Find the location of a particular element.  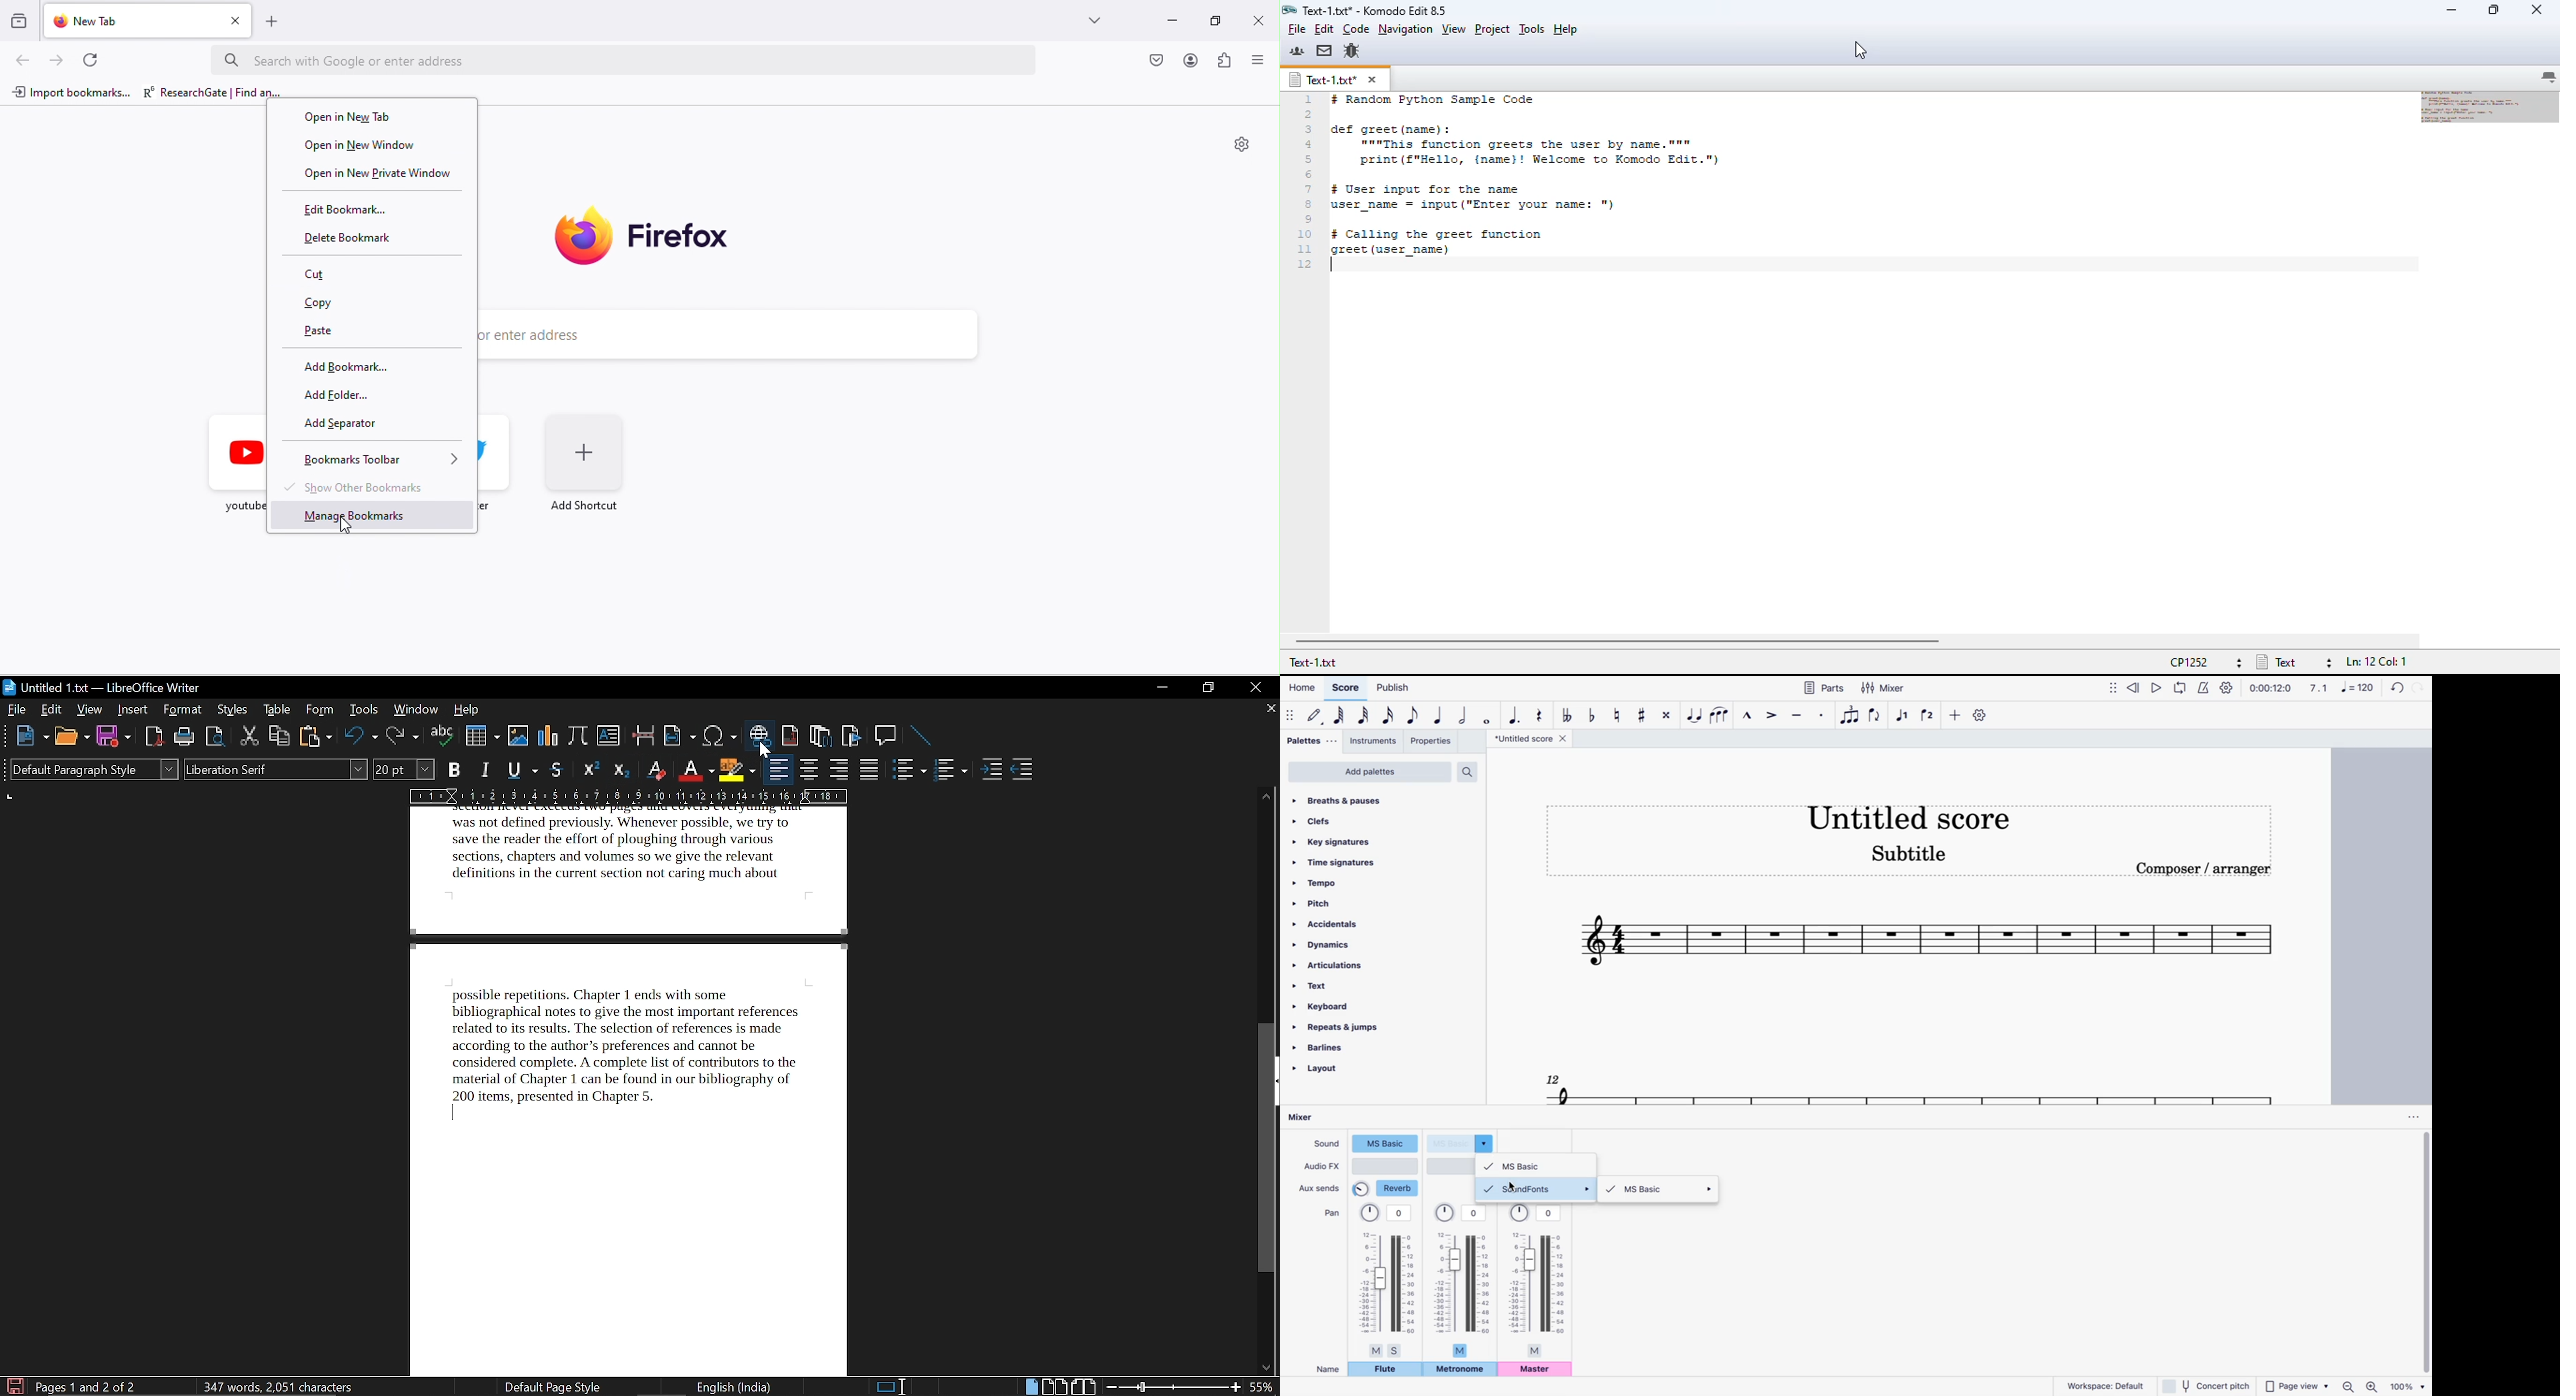

styles is located at coordinates (232, 710).